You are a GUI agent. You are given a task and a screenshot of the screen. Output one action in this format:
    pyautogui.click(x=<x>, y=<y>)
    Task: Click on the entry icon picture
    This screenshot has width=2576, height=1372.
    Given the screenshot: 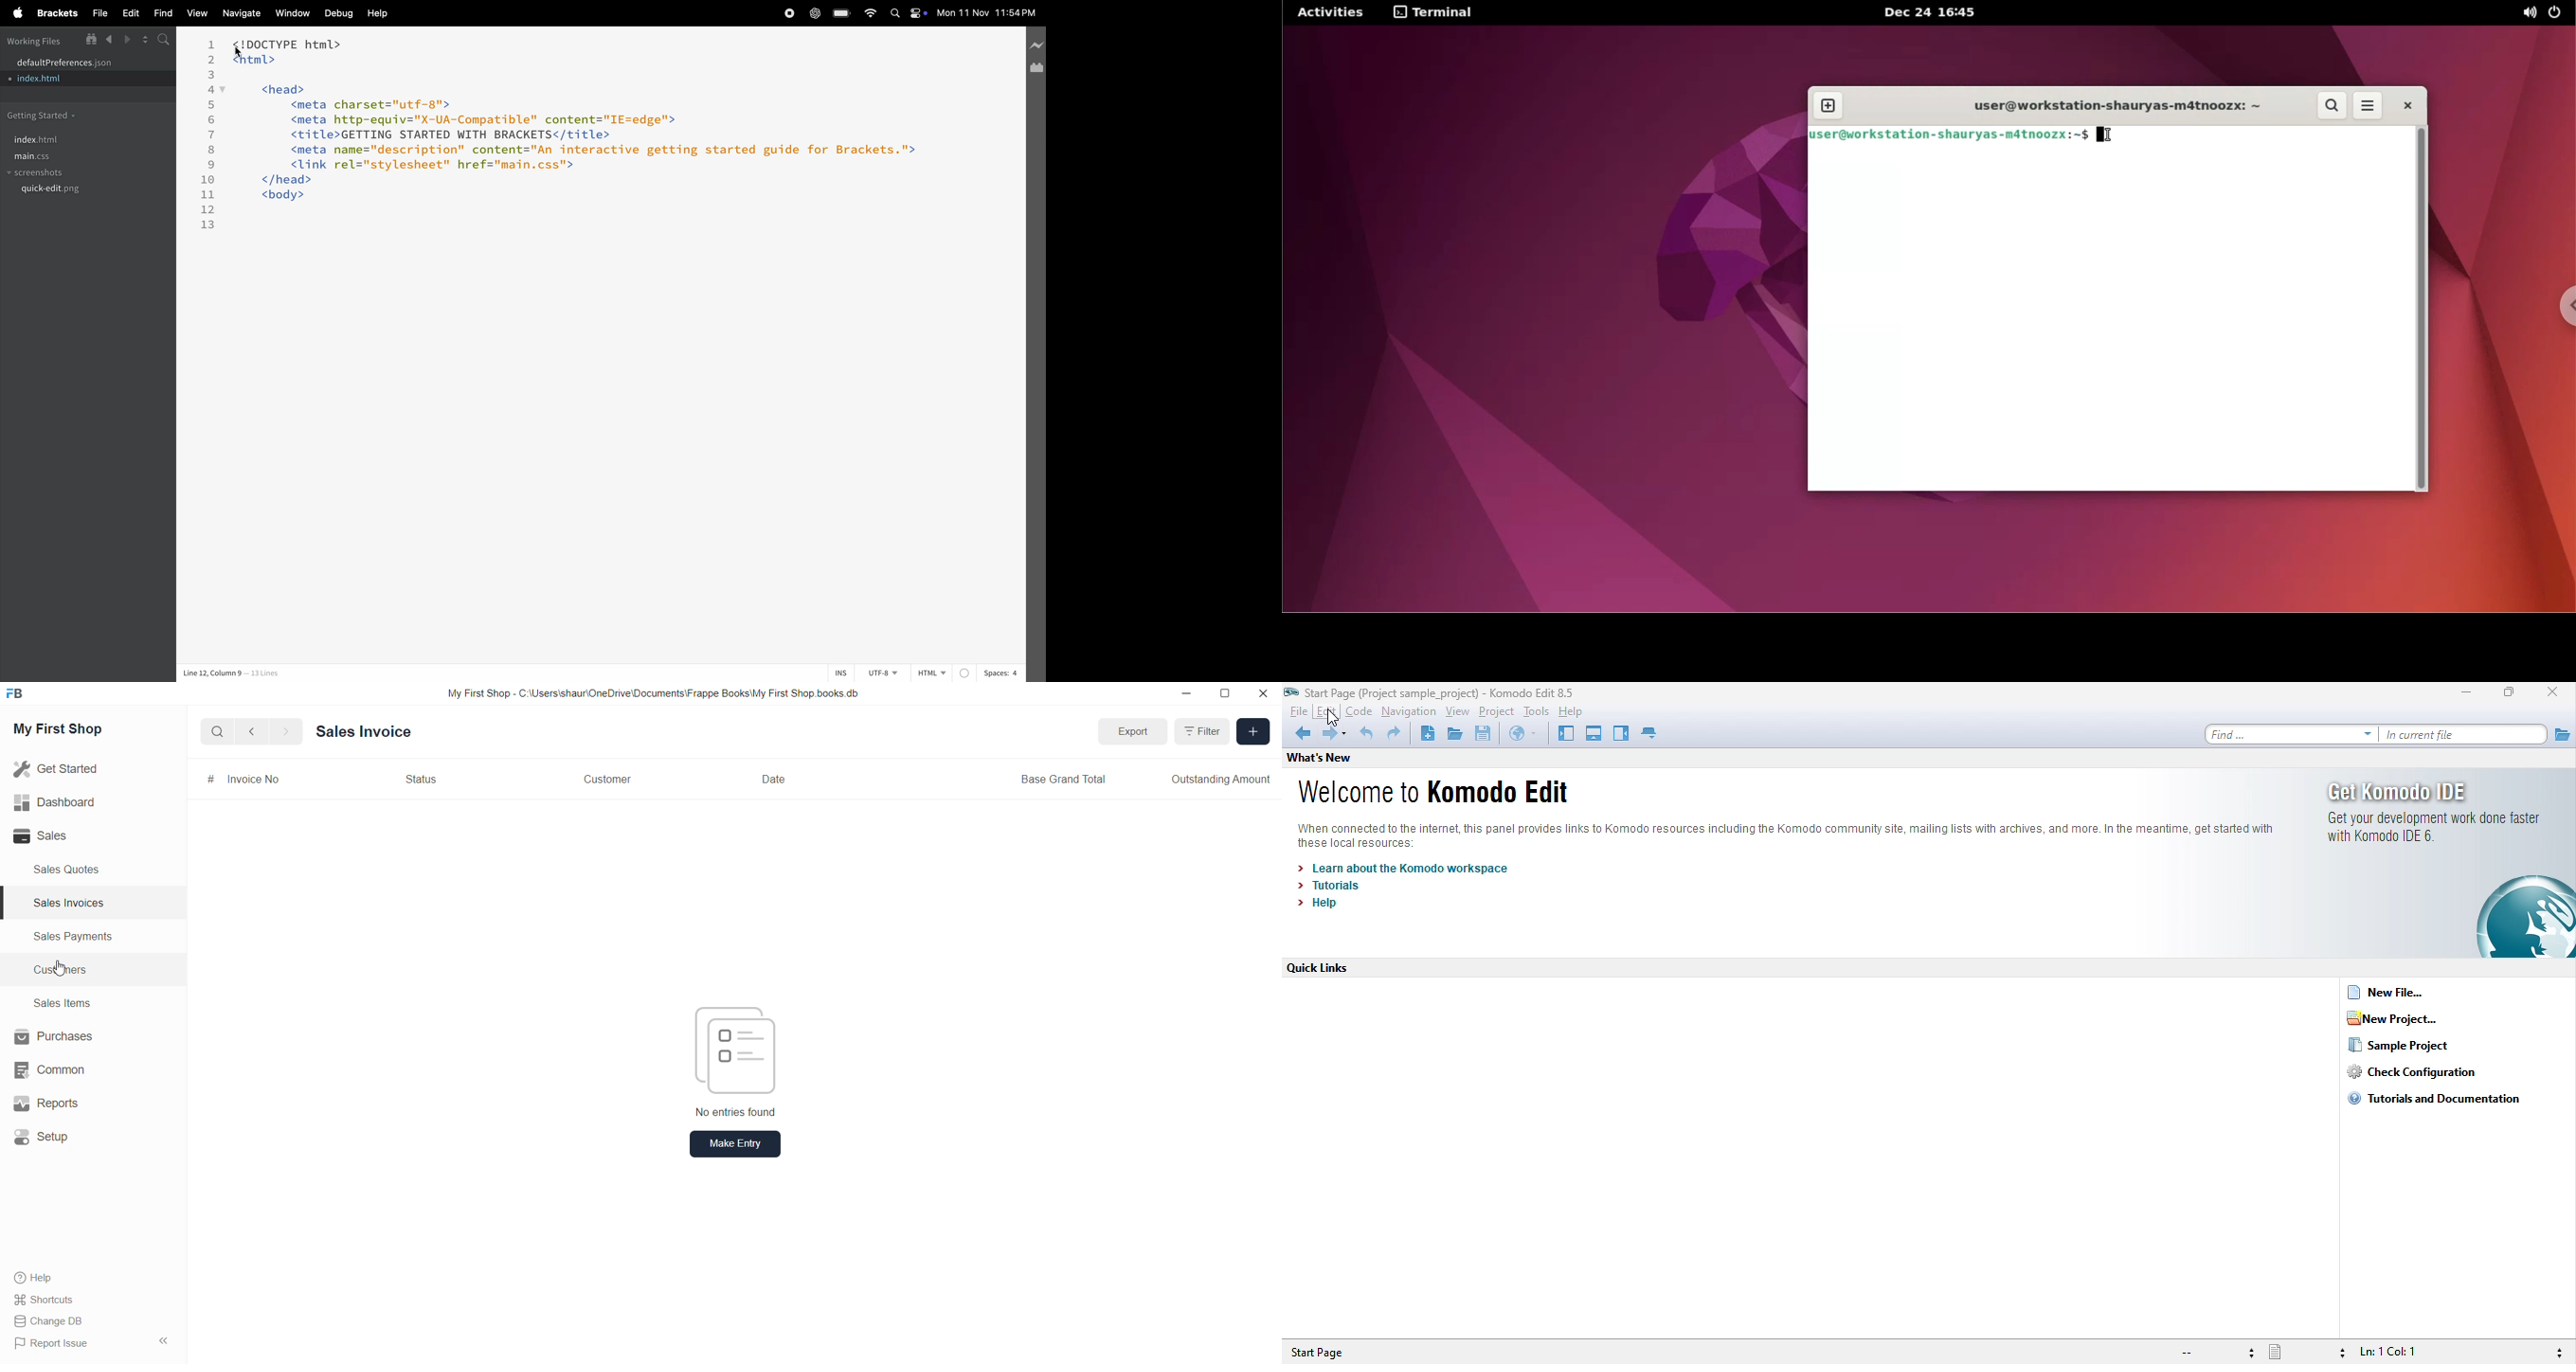 What is the action you would take?
    pyautogui.click(x=732, y=1048)
    